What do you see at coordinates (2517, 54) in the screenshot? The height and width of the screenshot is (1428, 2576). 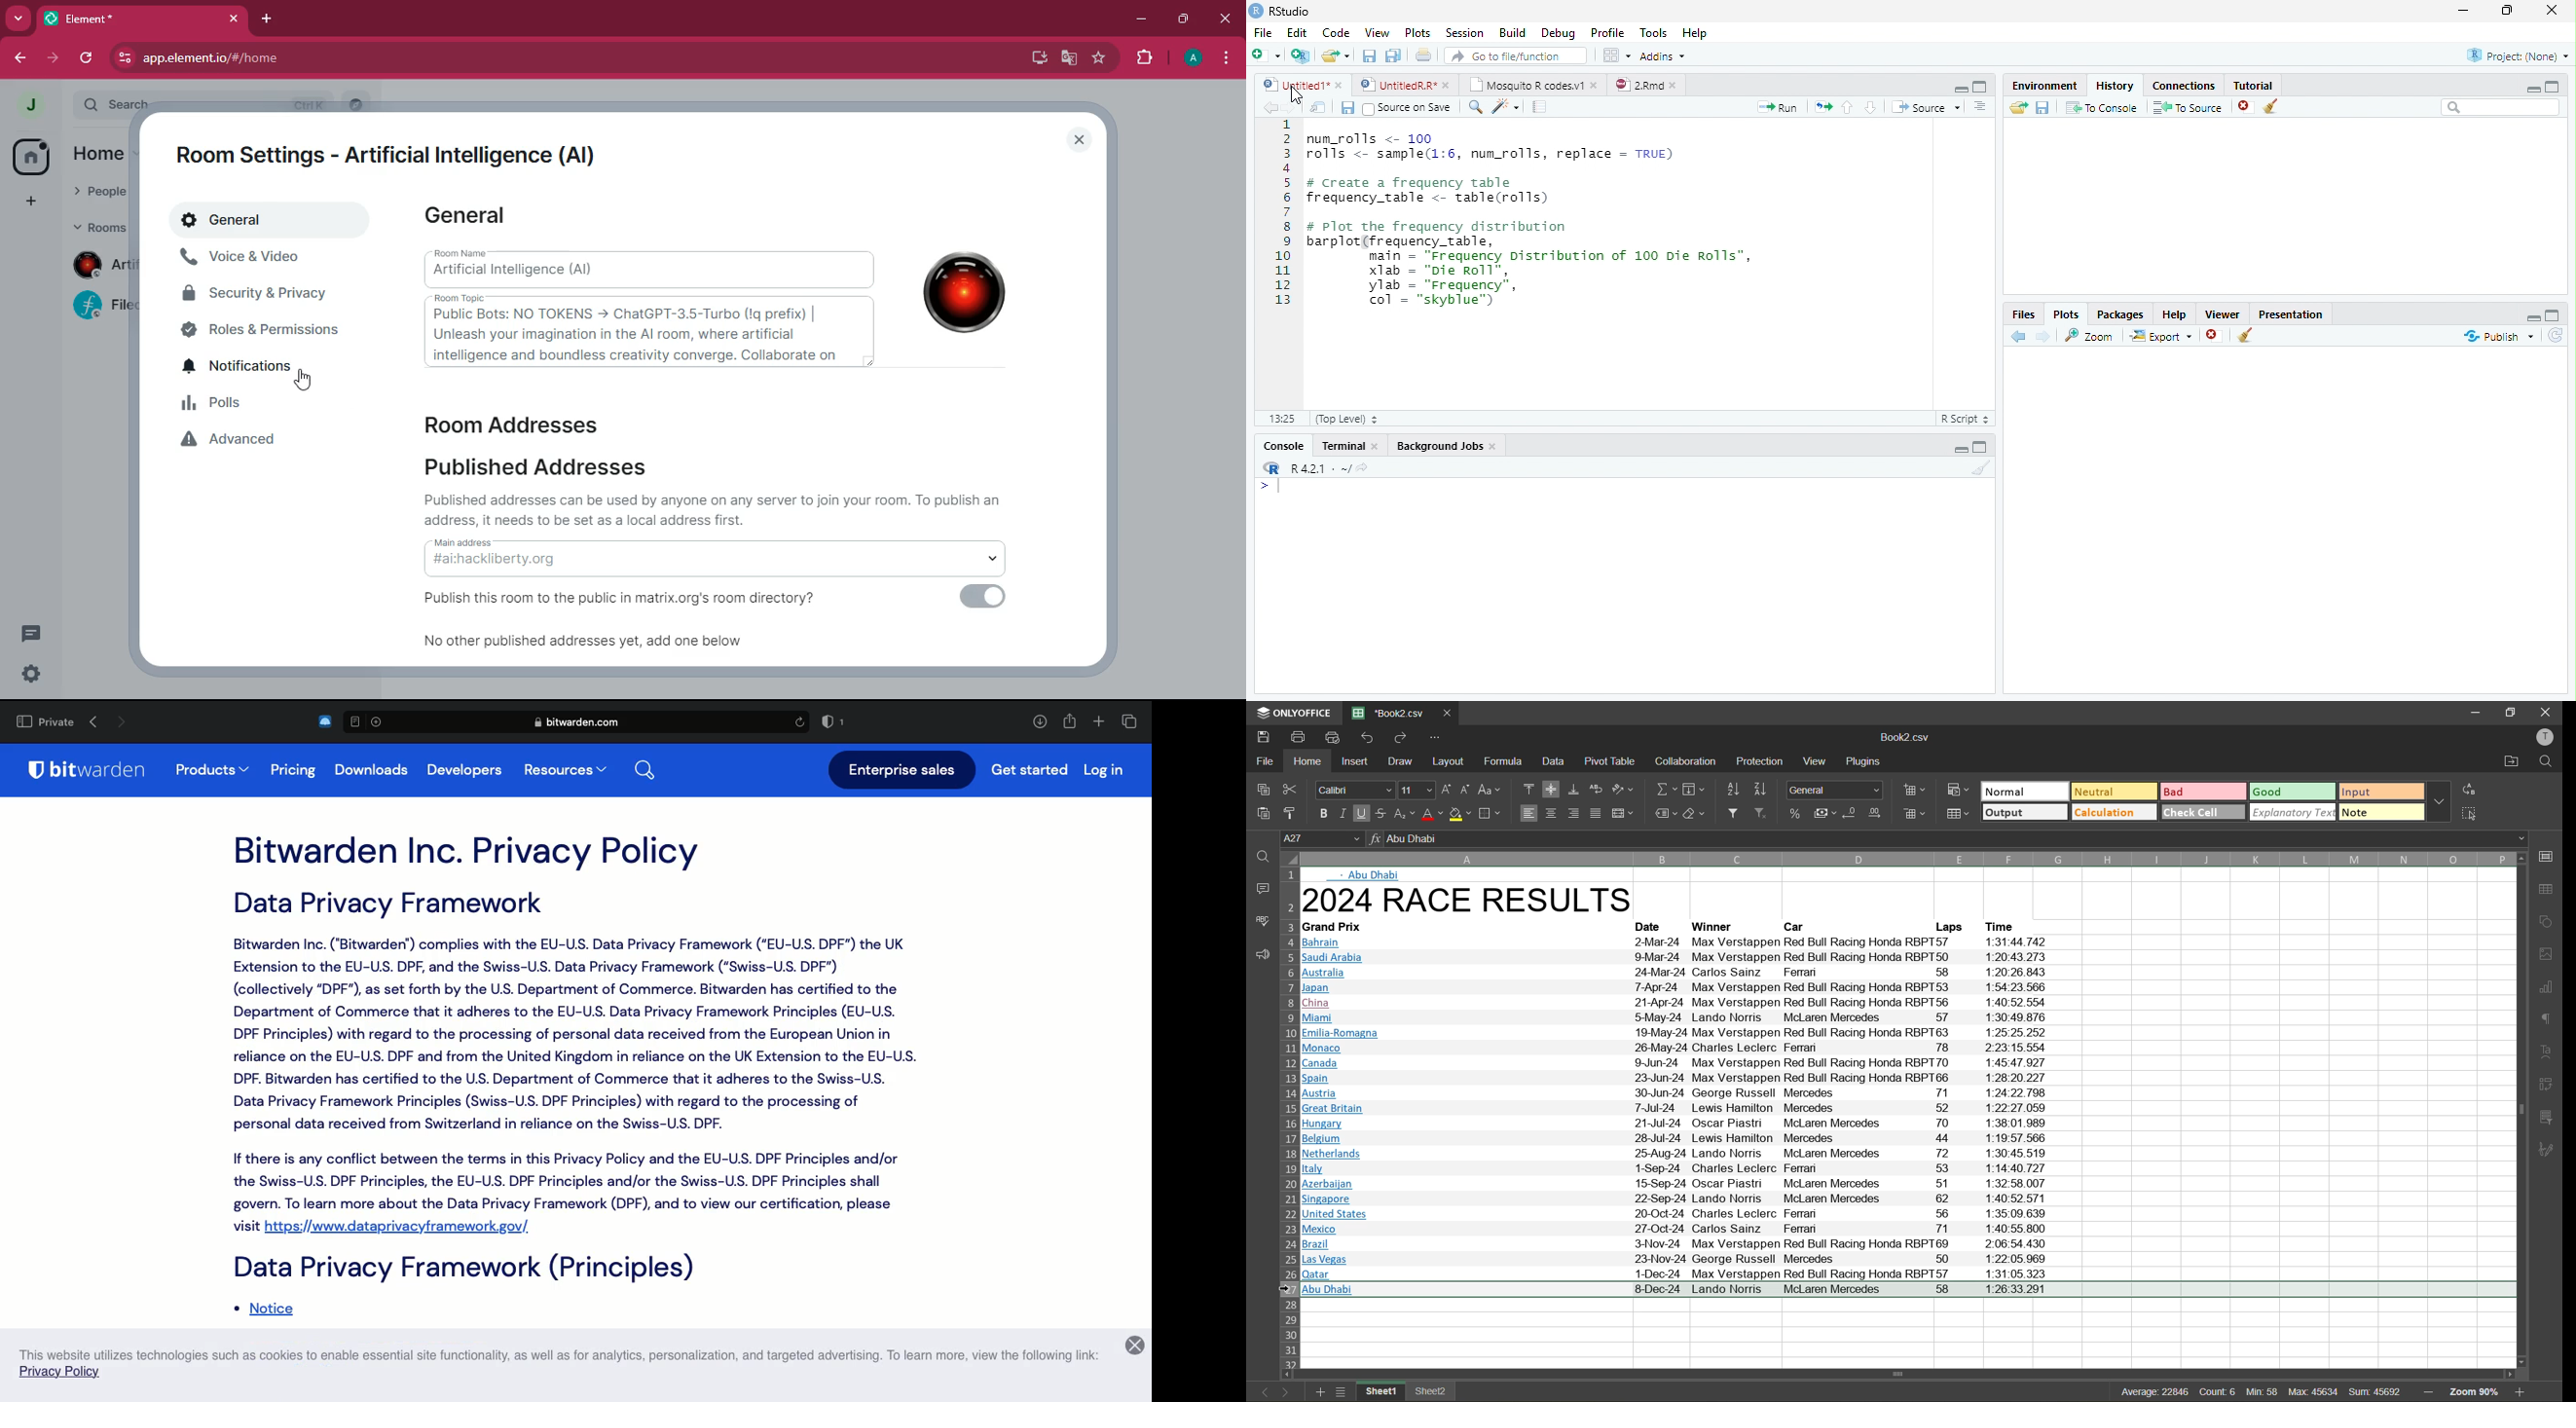 I see `Project: (None)` at bounding box center [2517, 54].